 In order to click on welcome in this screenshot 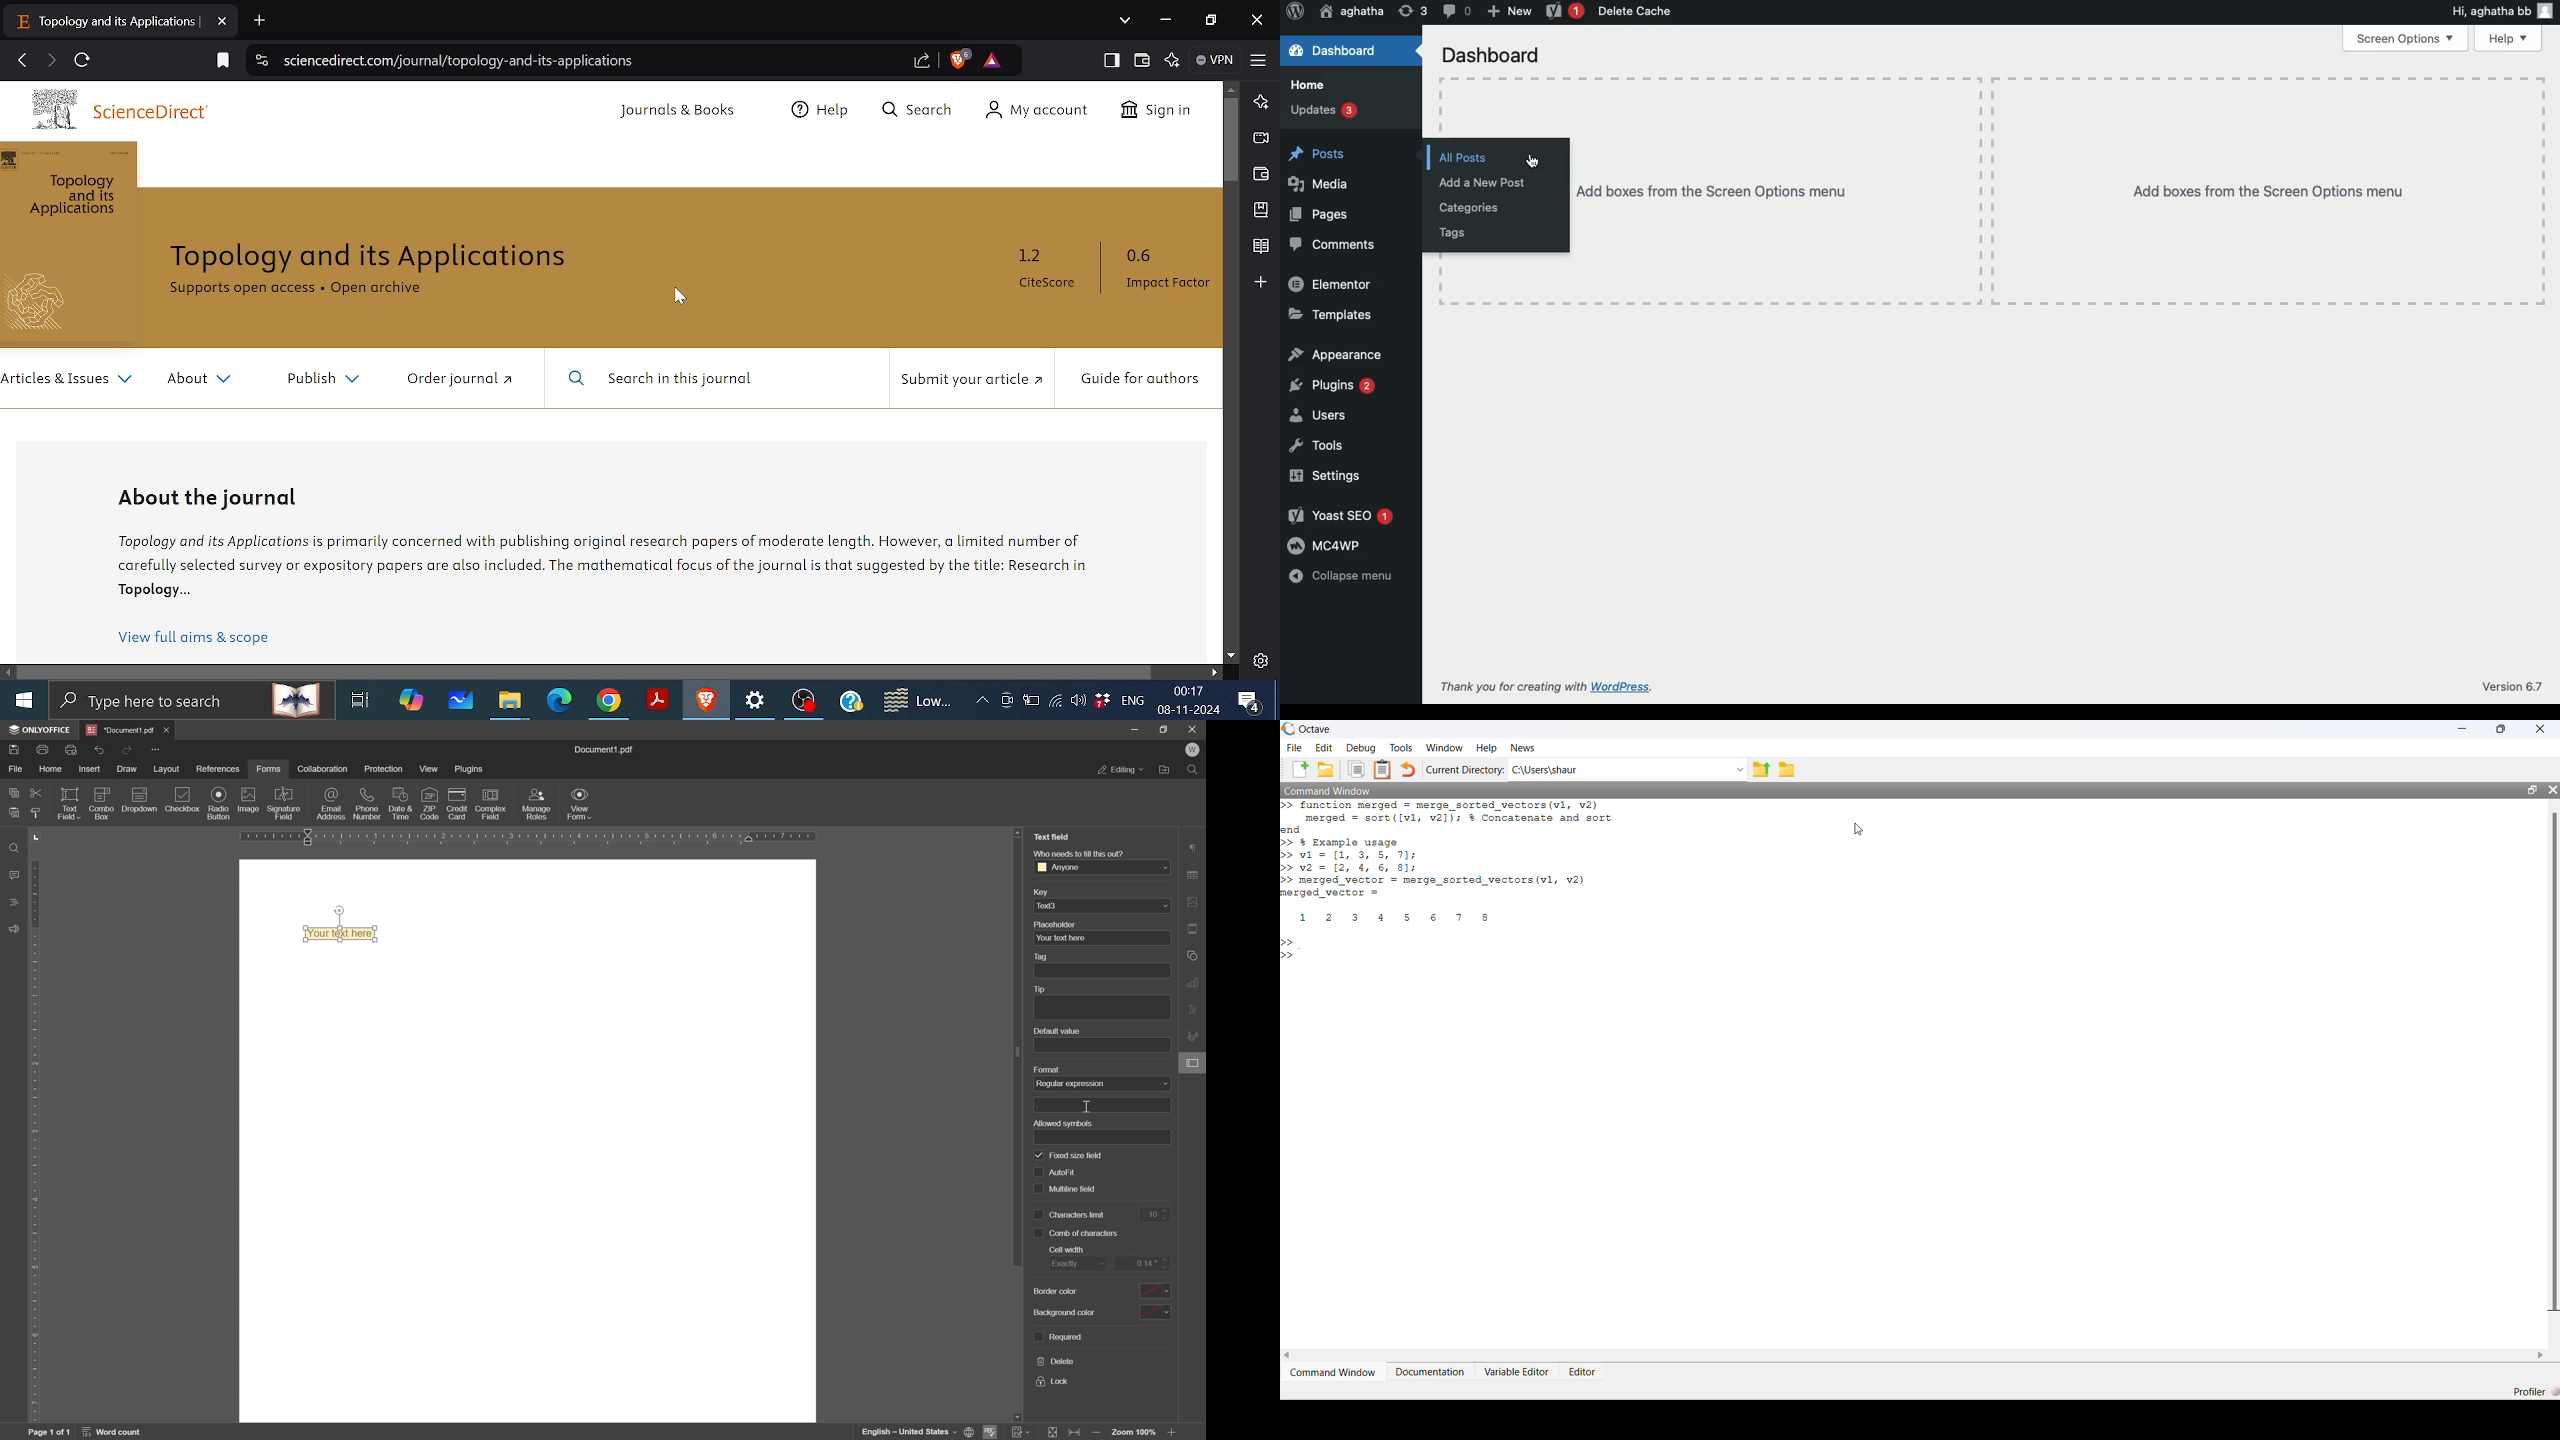, I will do `click(1194, 750)`.